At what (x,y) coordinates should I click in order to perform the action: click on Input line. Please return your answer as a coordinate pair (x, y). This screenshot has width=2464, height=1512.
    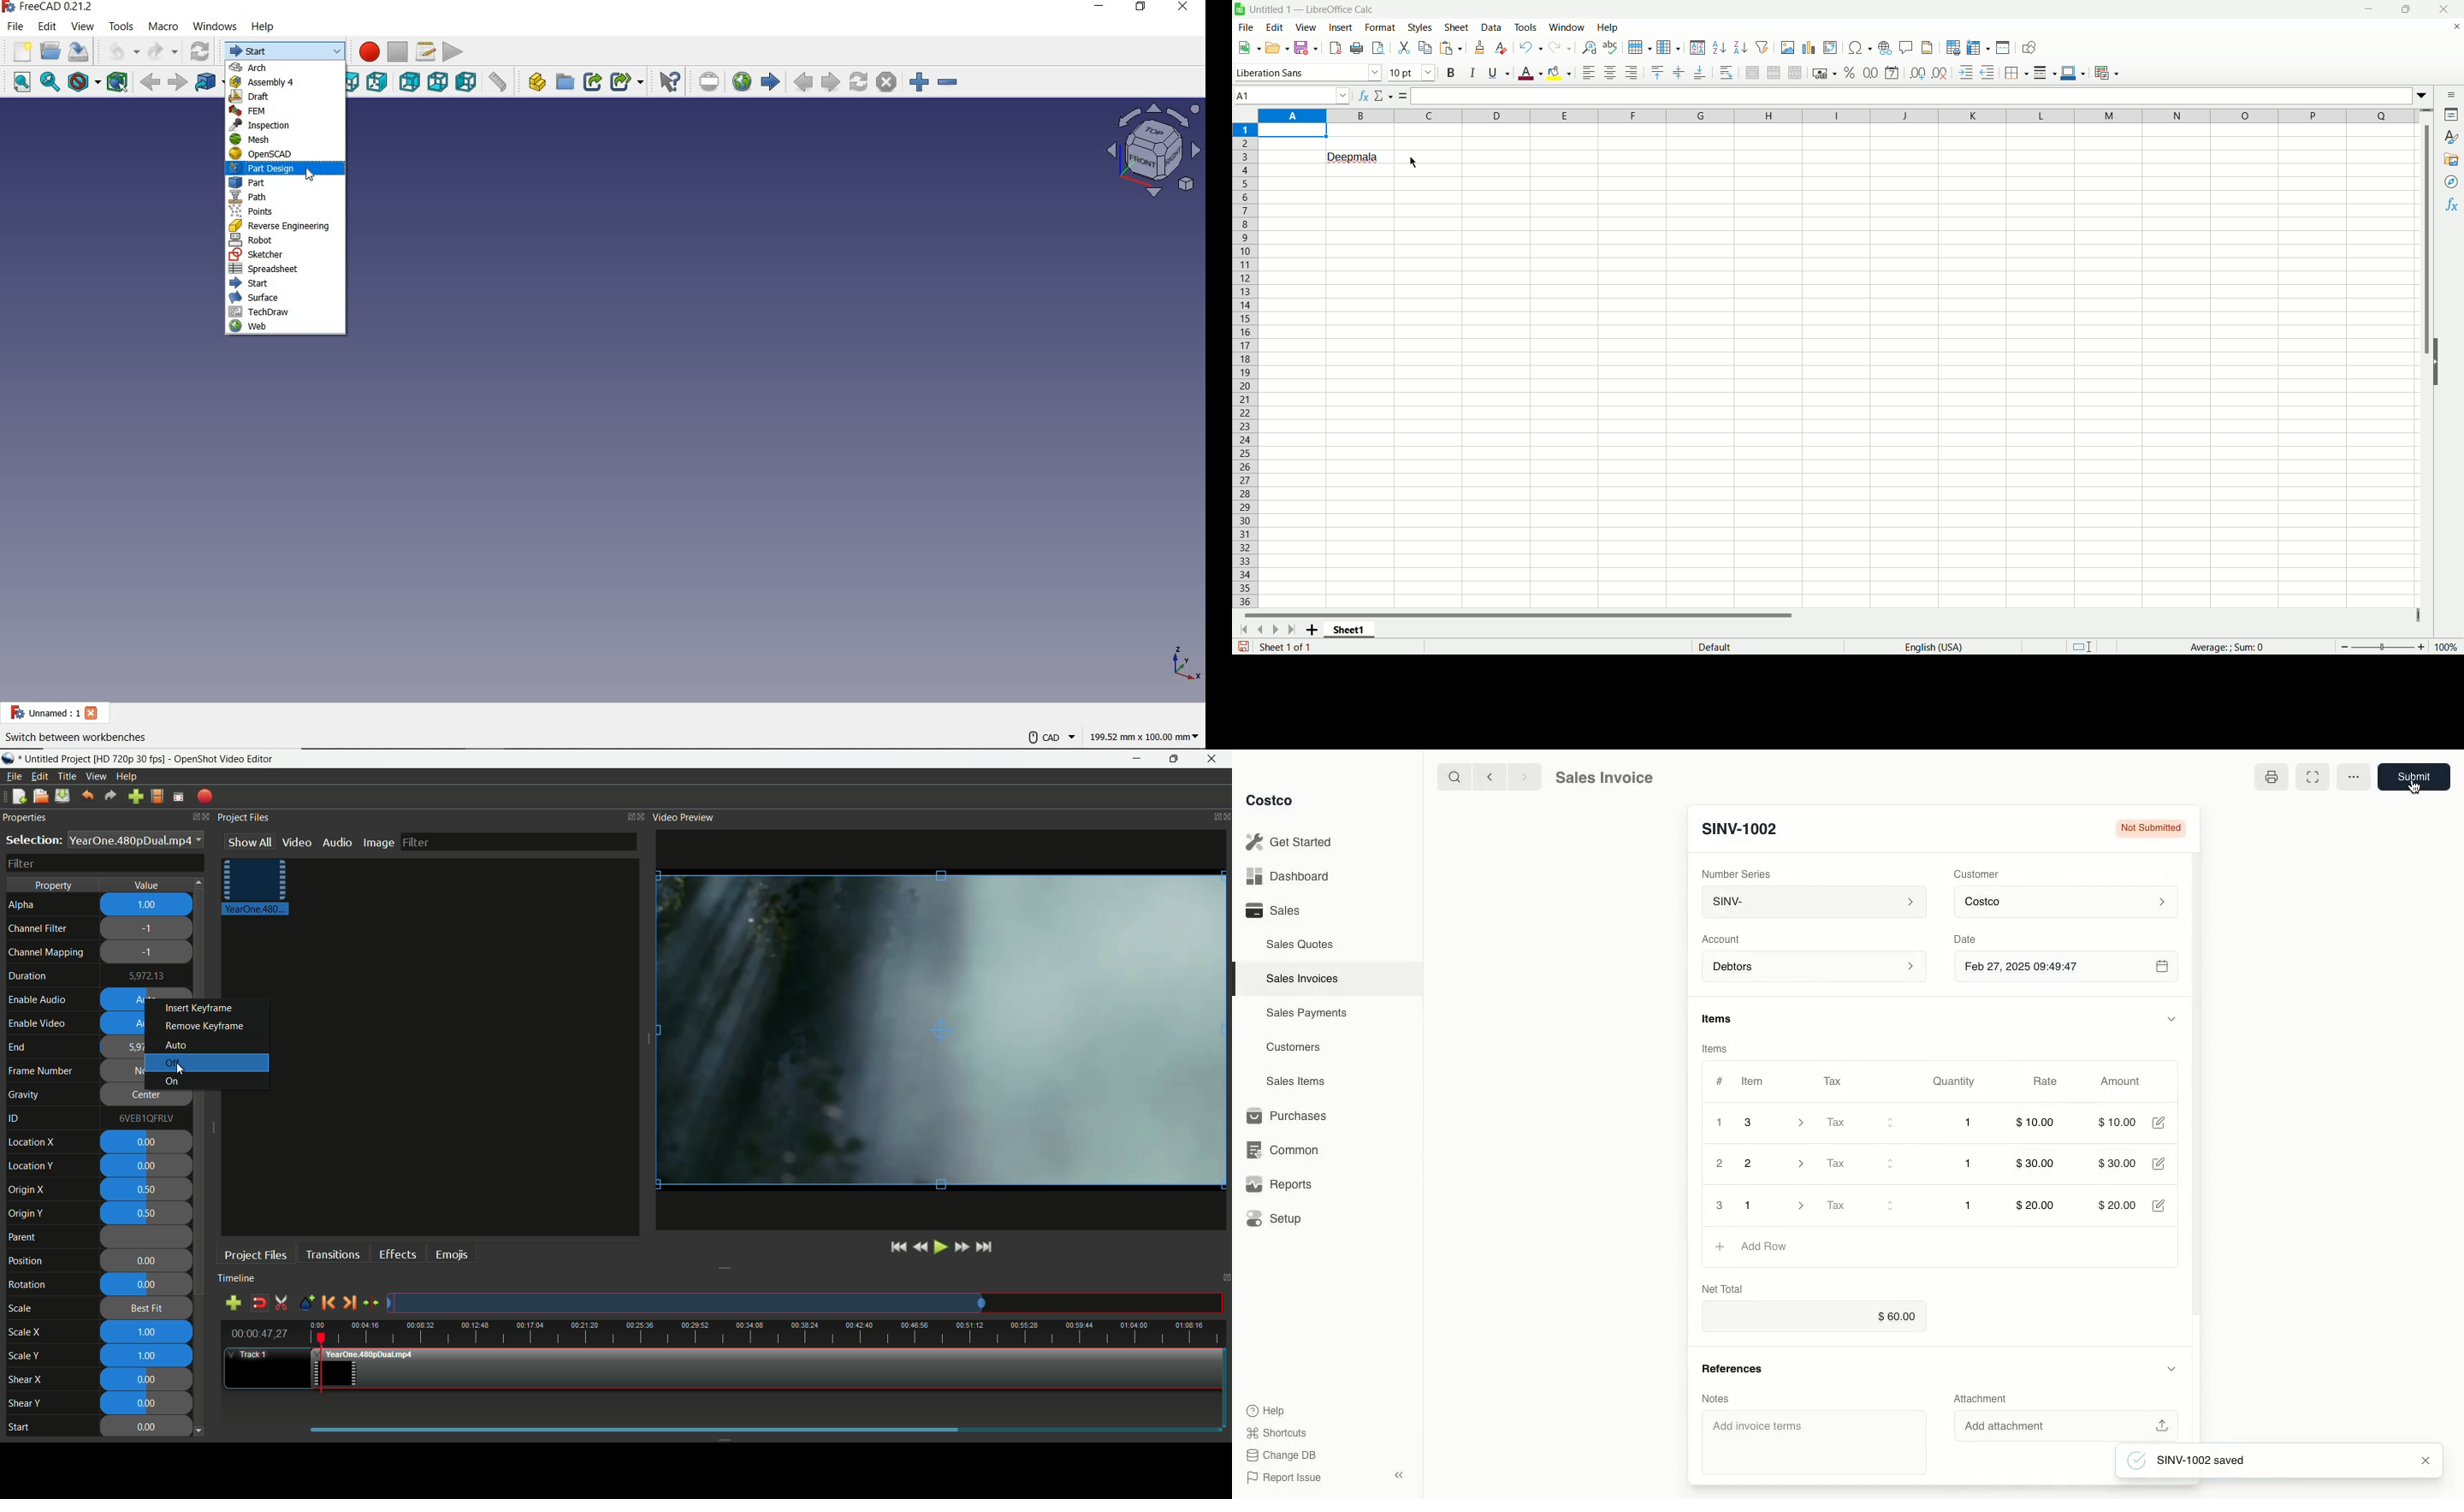
    Looking at the image, I should click on (1919, 96).